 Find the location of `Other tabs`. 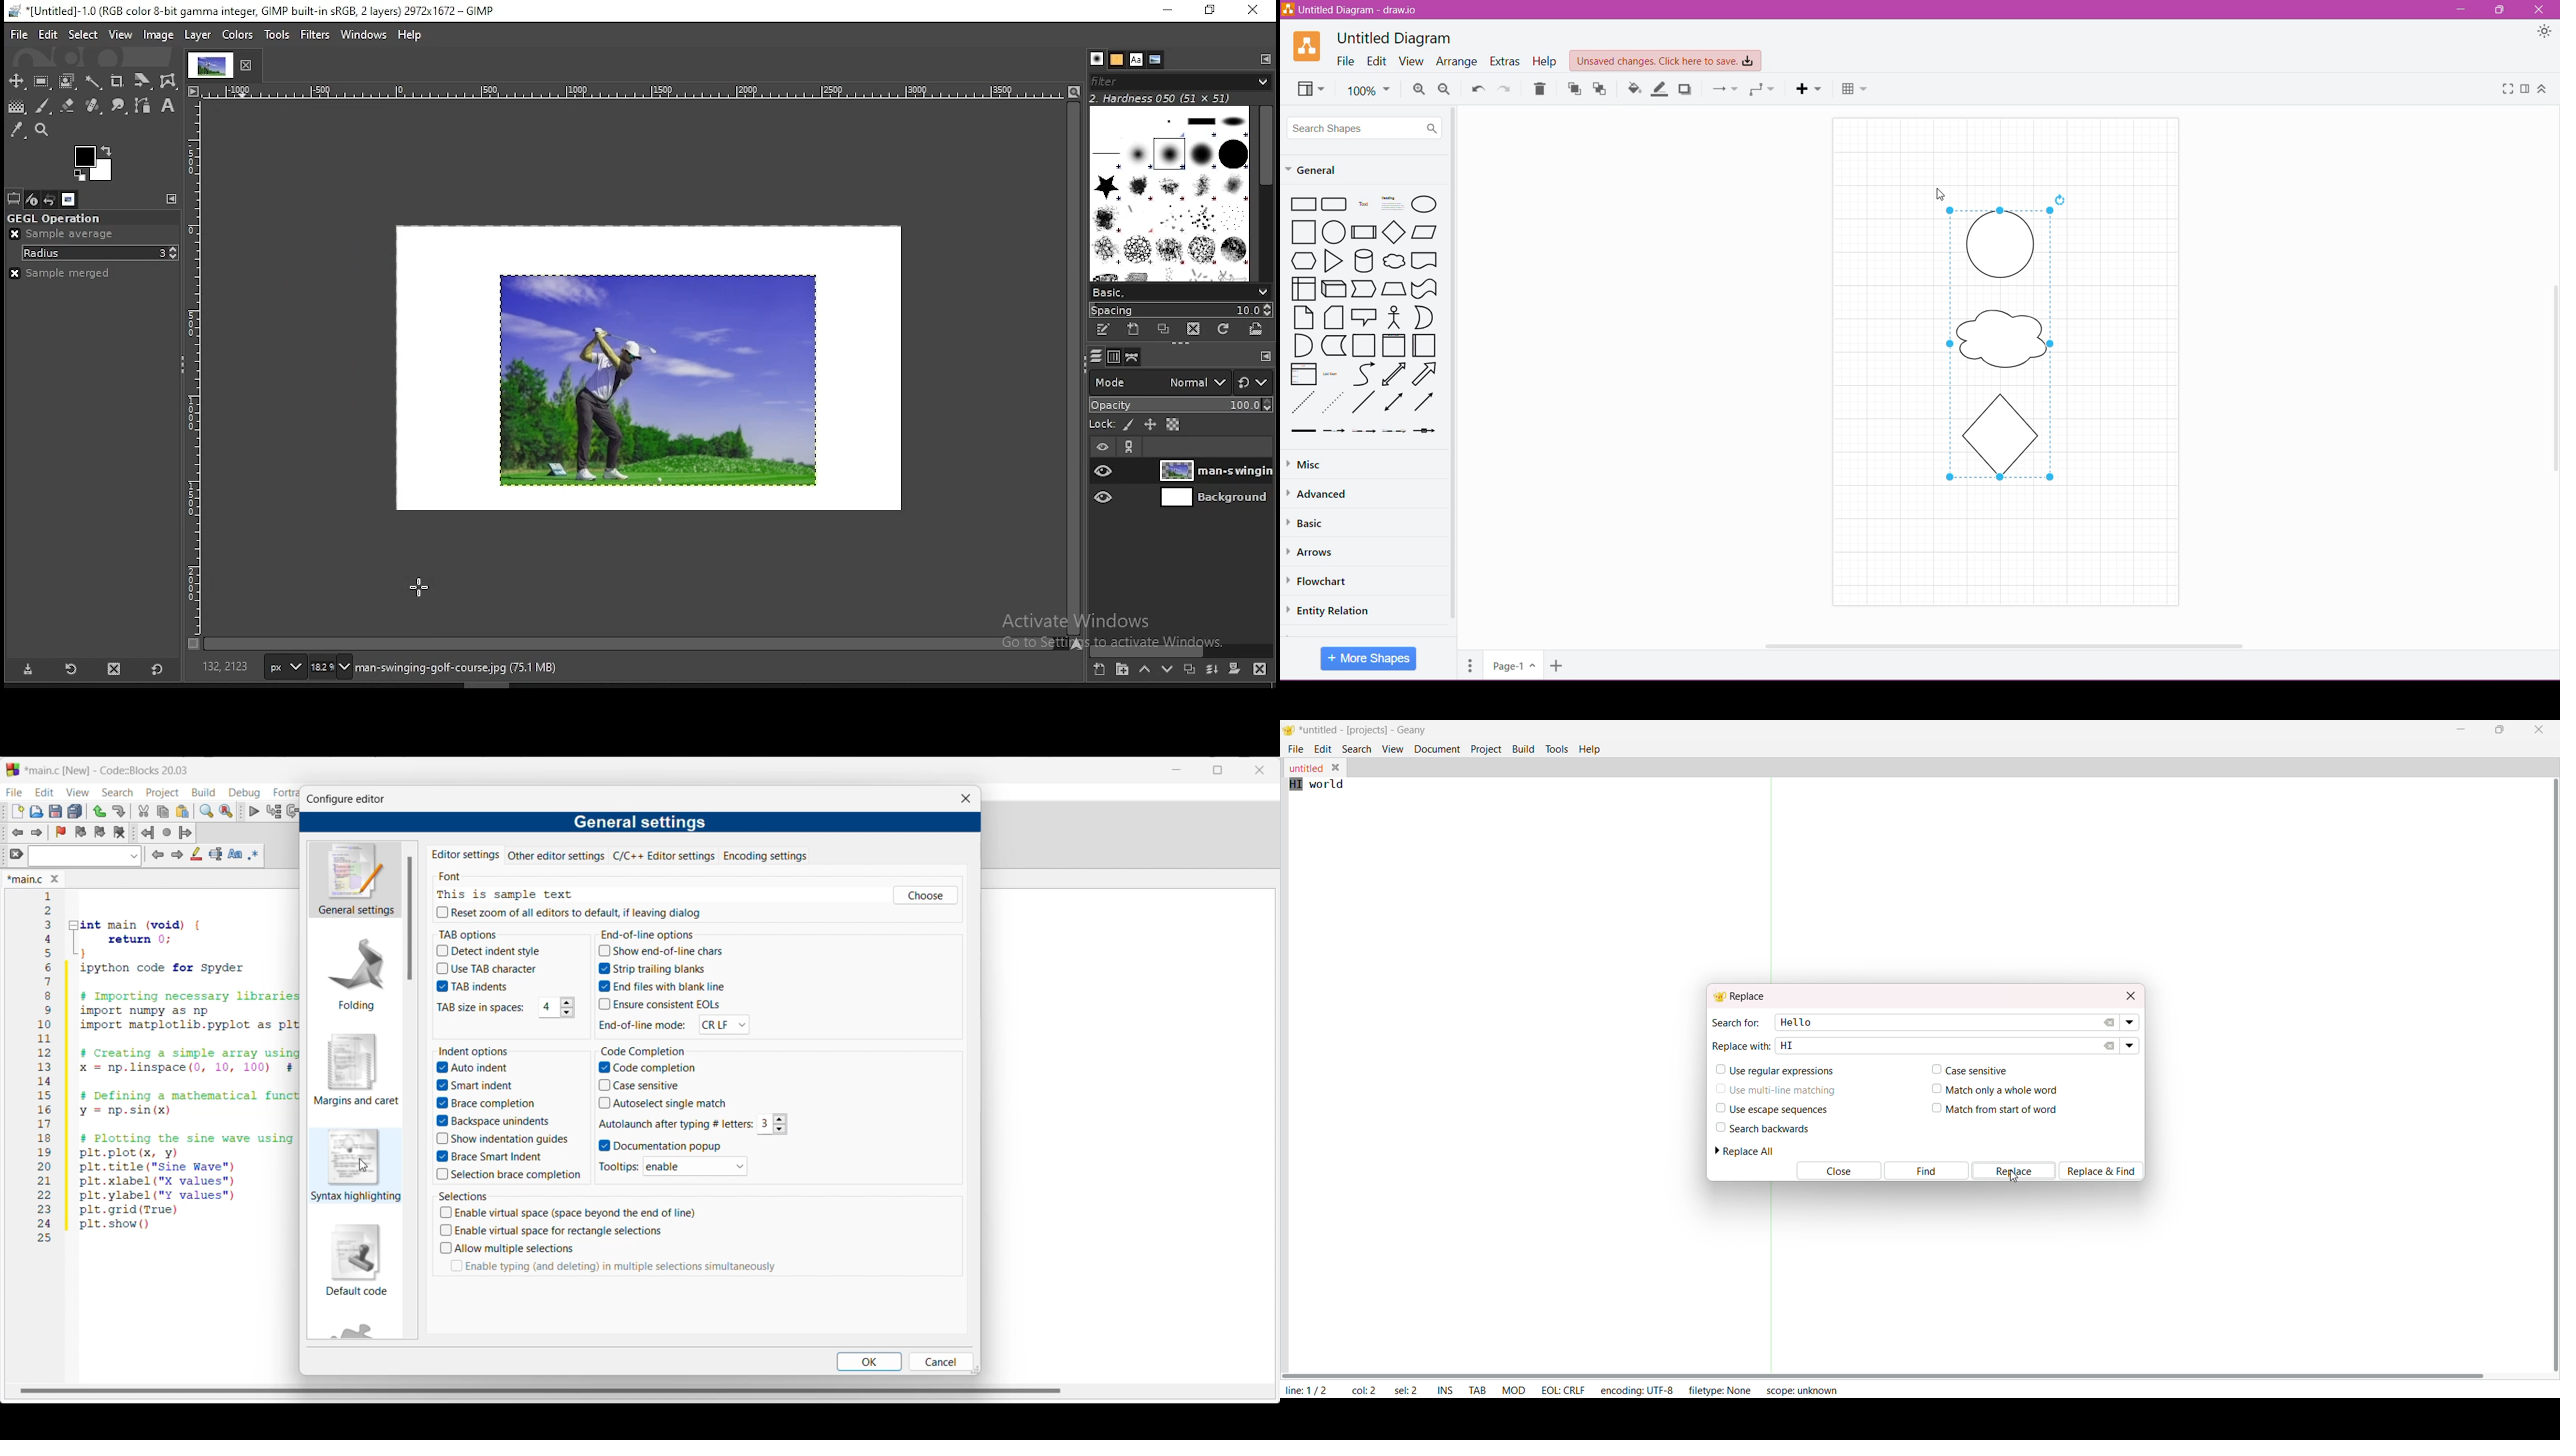

Other tabs is located at coordinates (658, 855).